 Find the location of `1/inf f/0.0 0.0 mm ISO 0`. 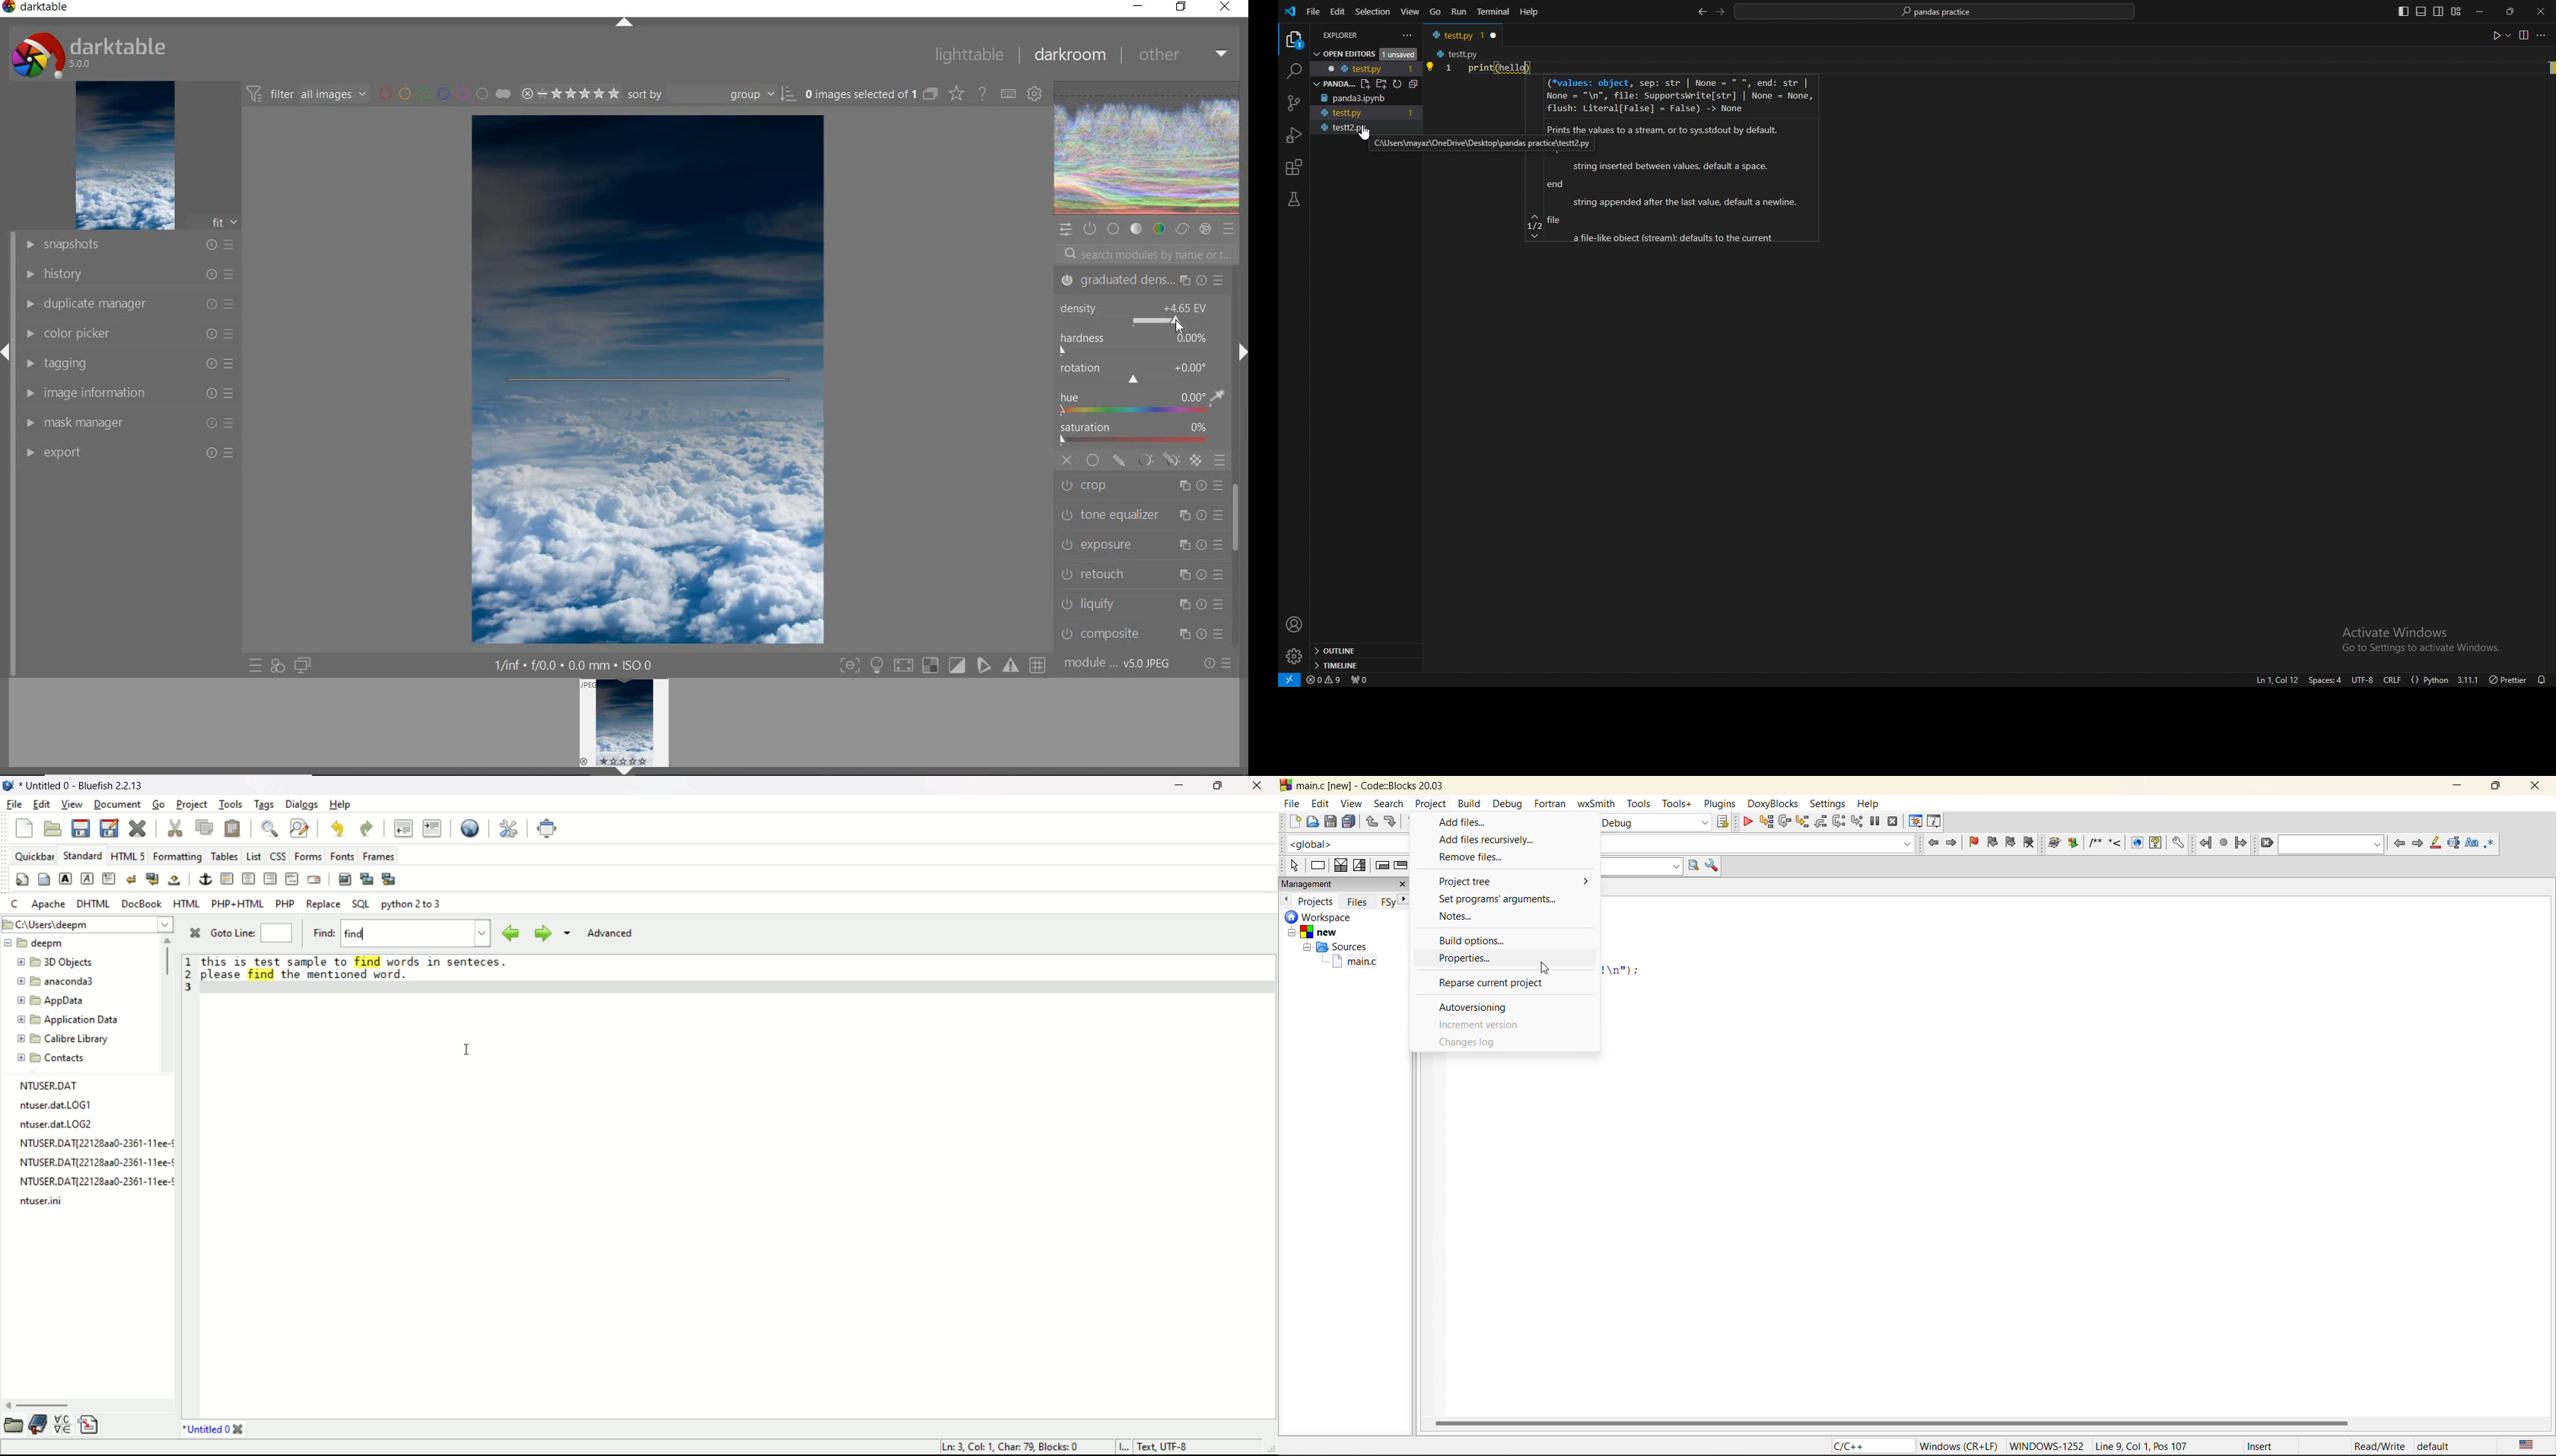

1/inf f/0.0 0.0 mm ISO 0 is located at coordinates (577, 664).